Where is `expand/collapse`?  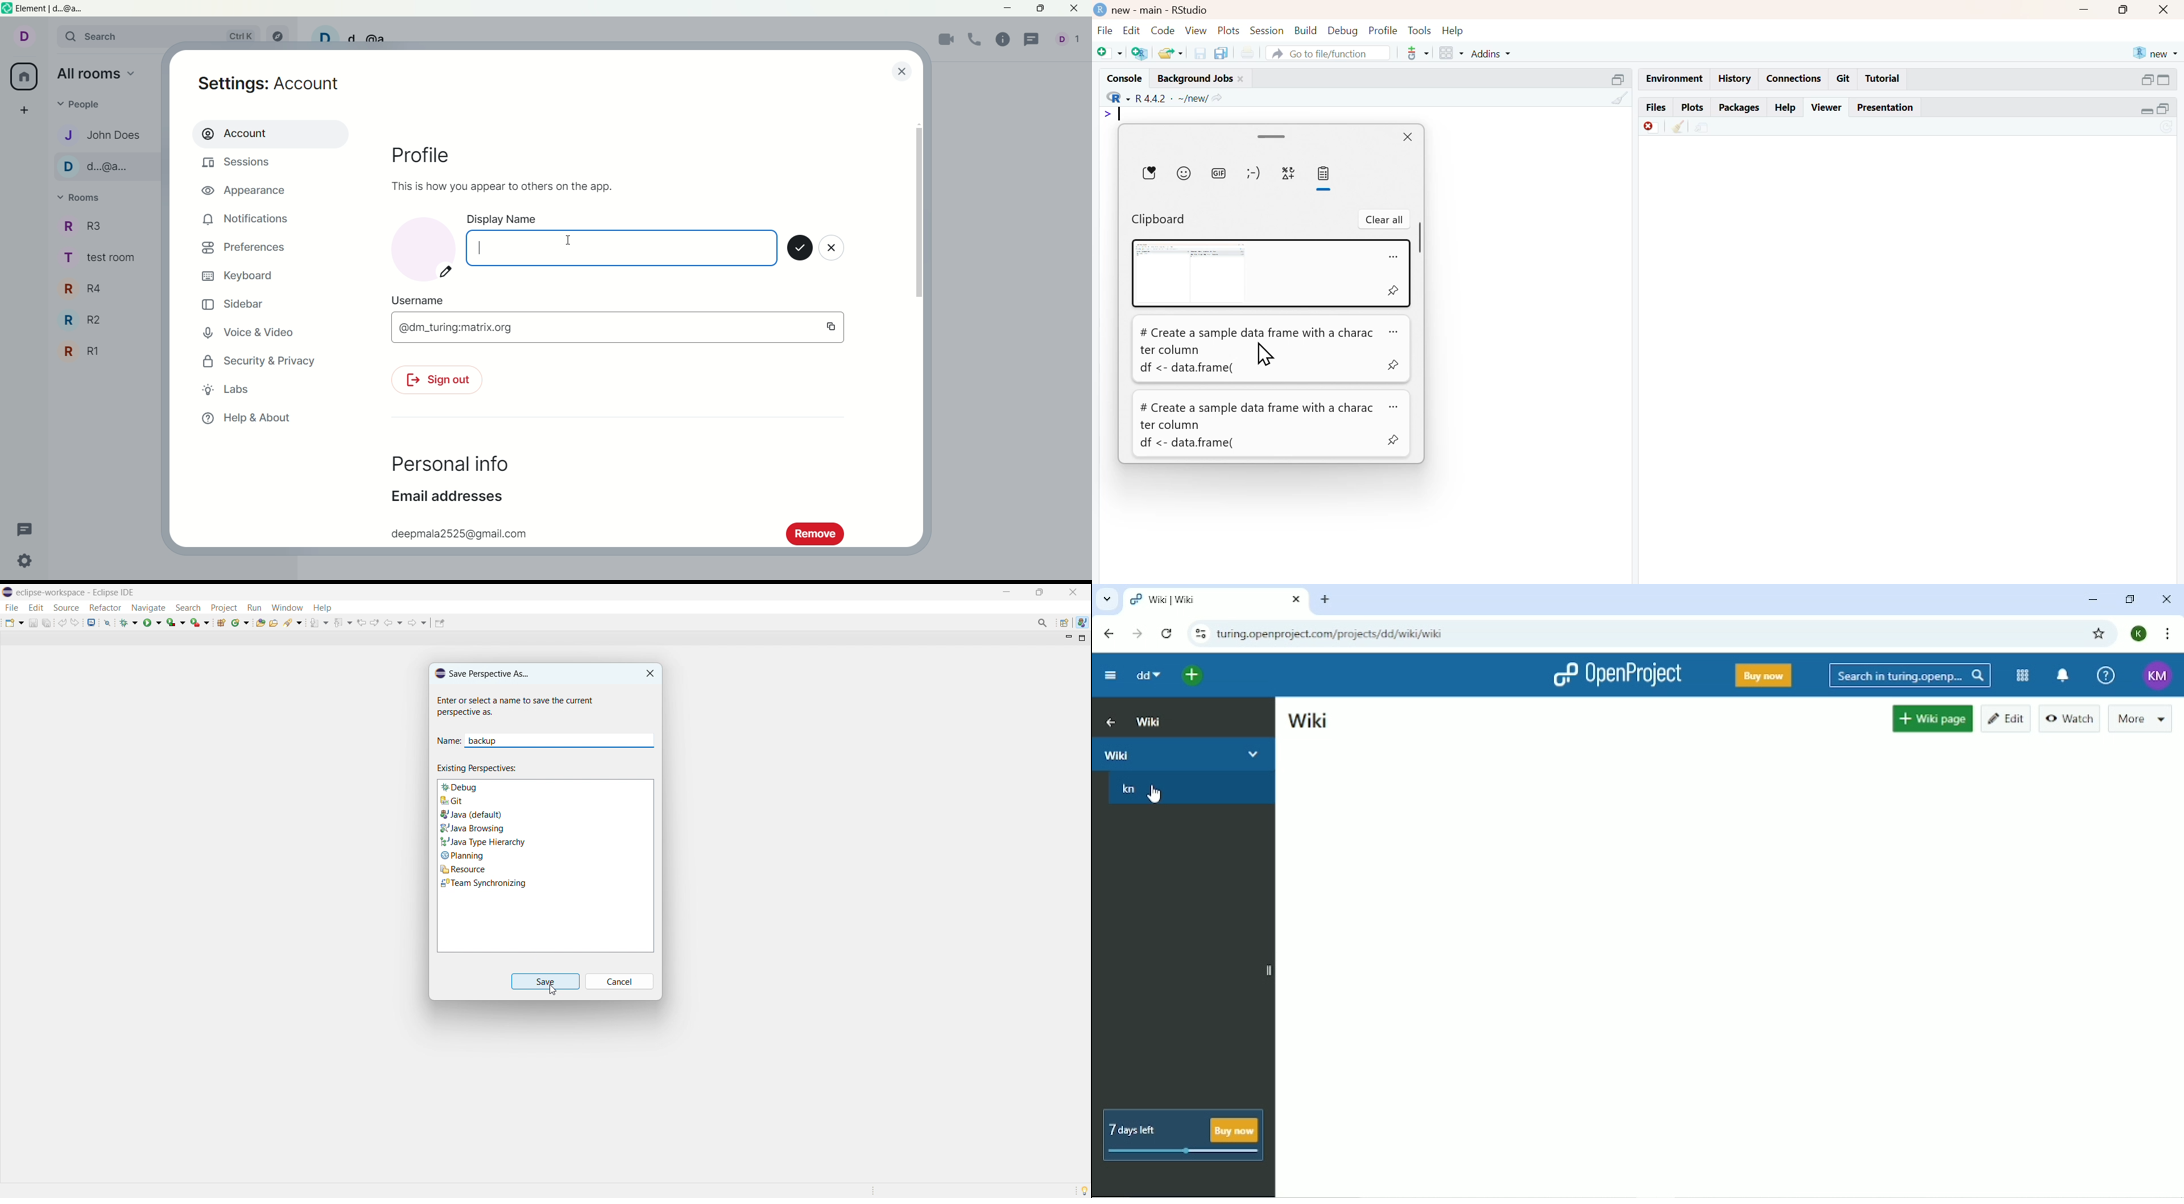
expand/collapse is located at coordinates (2165, 80).